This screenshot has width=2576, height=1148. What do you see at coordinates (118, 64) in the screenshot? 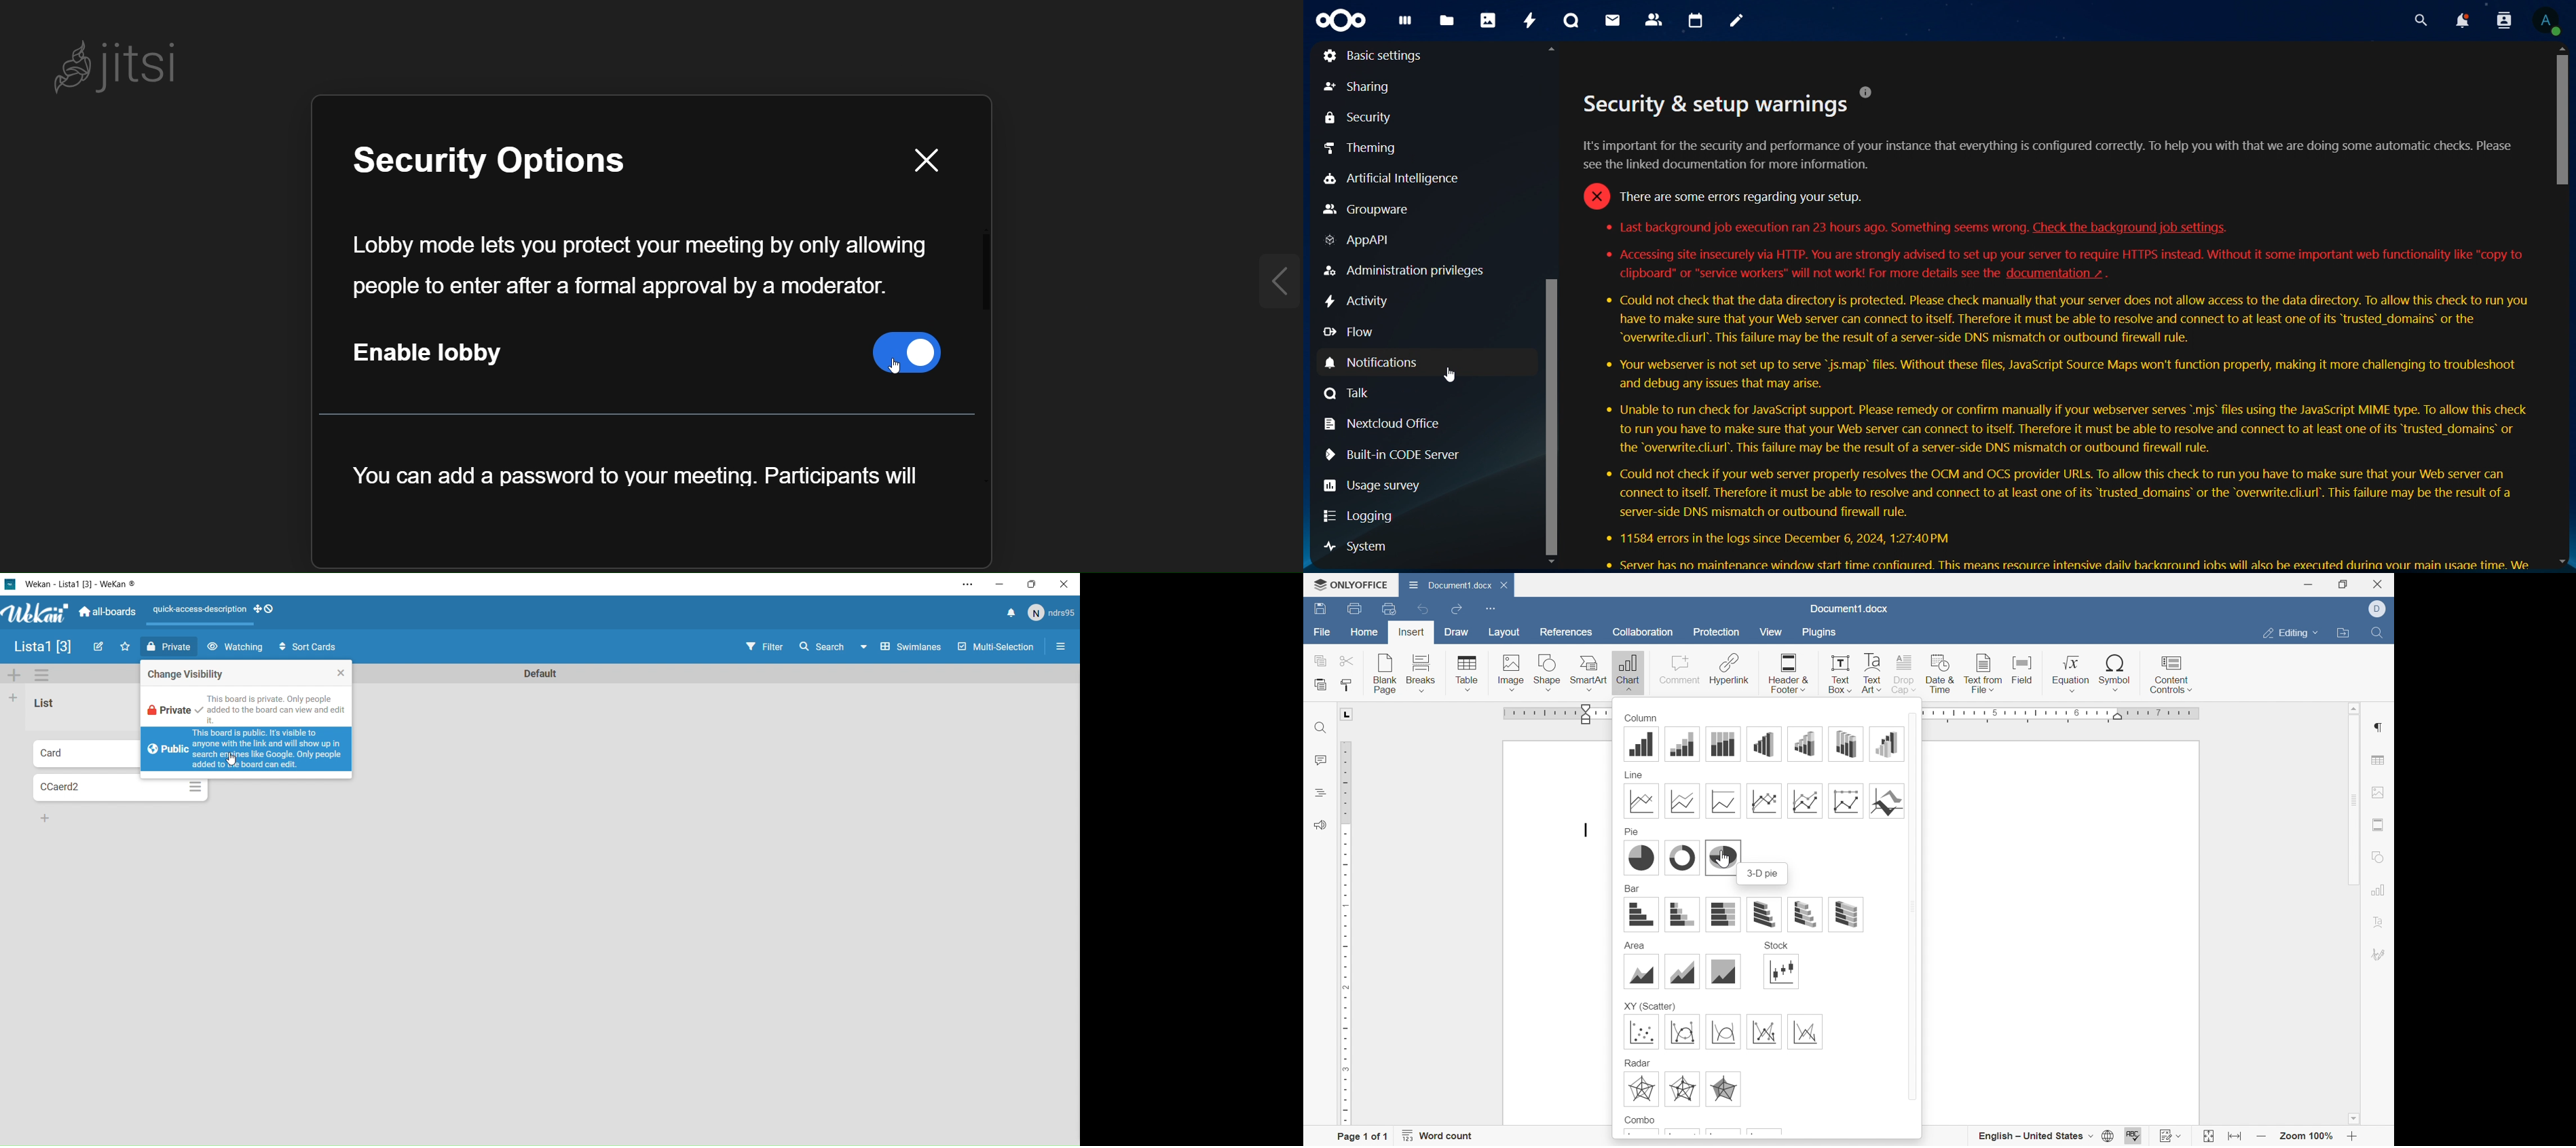
I see `Jitsi` at bounding box center [118, 64].